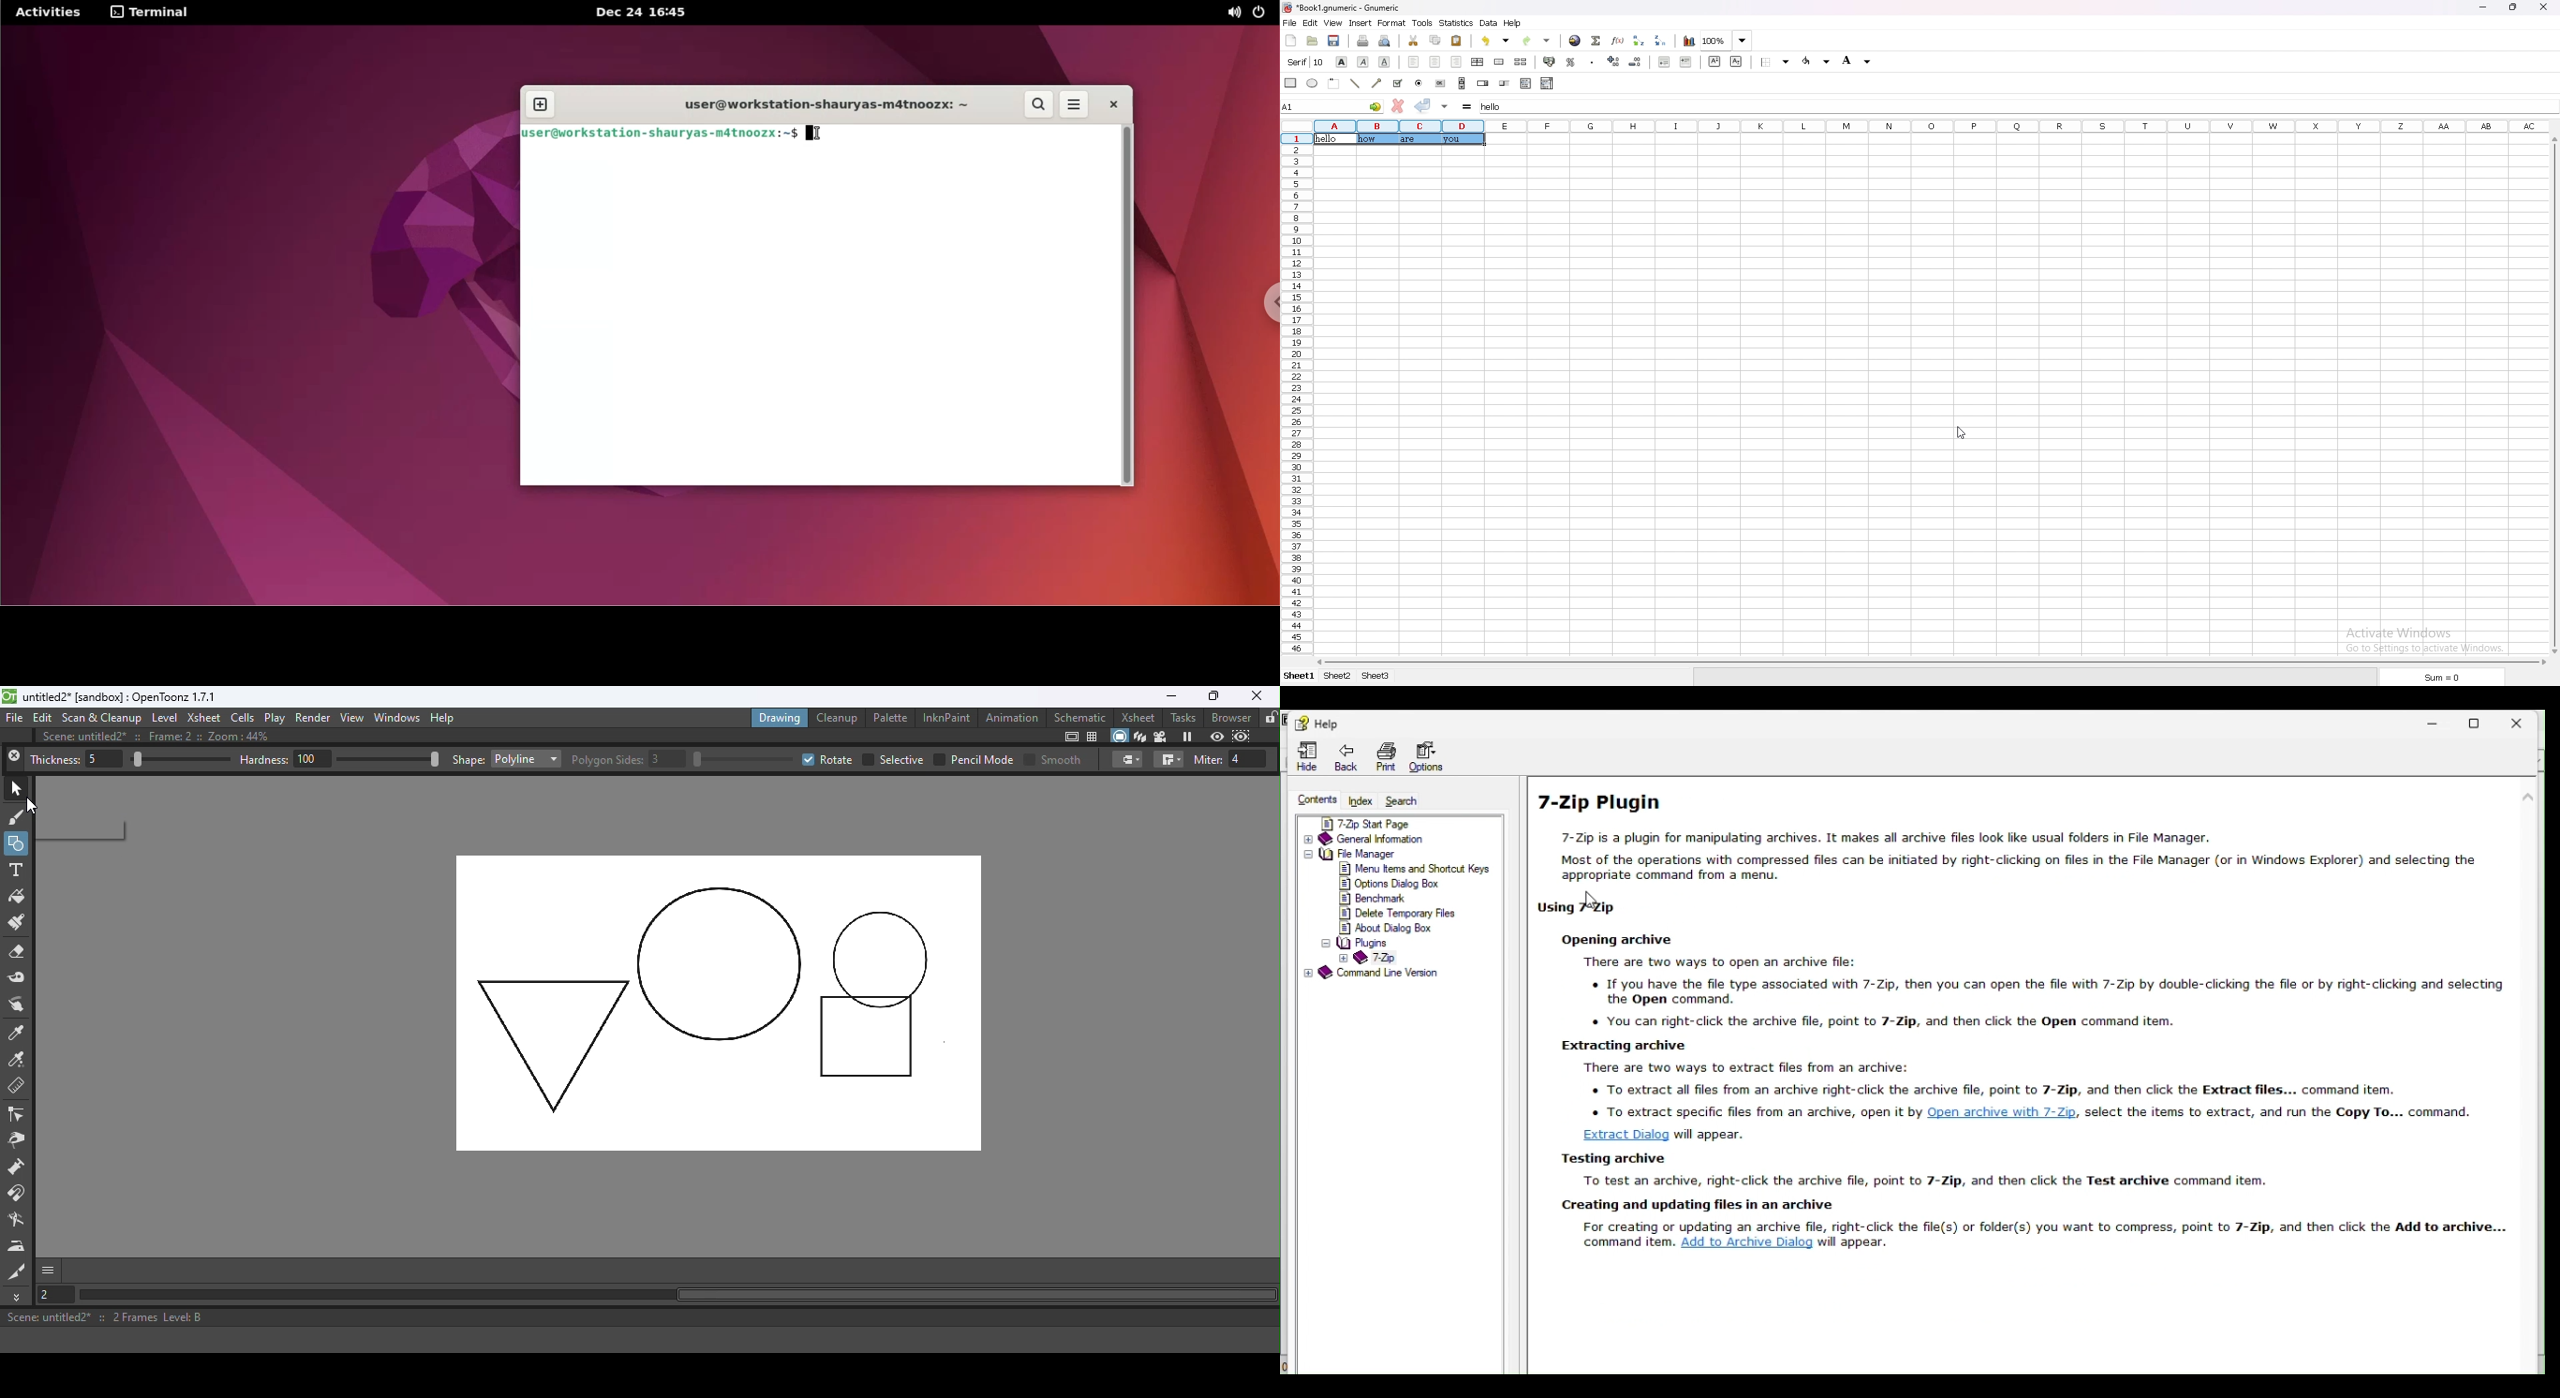 The width and height of the screenshot is (2576, 1400). I want to click on formula, so click(1467, 106).